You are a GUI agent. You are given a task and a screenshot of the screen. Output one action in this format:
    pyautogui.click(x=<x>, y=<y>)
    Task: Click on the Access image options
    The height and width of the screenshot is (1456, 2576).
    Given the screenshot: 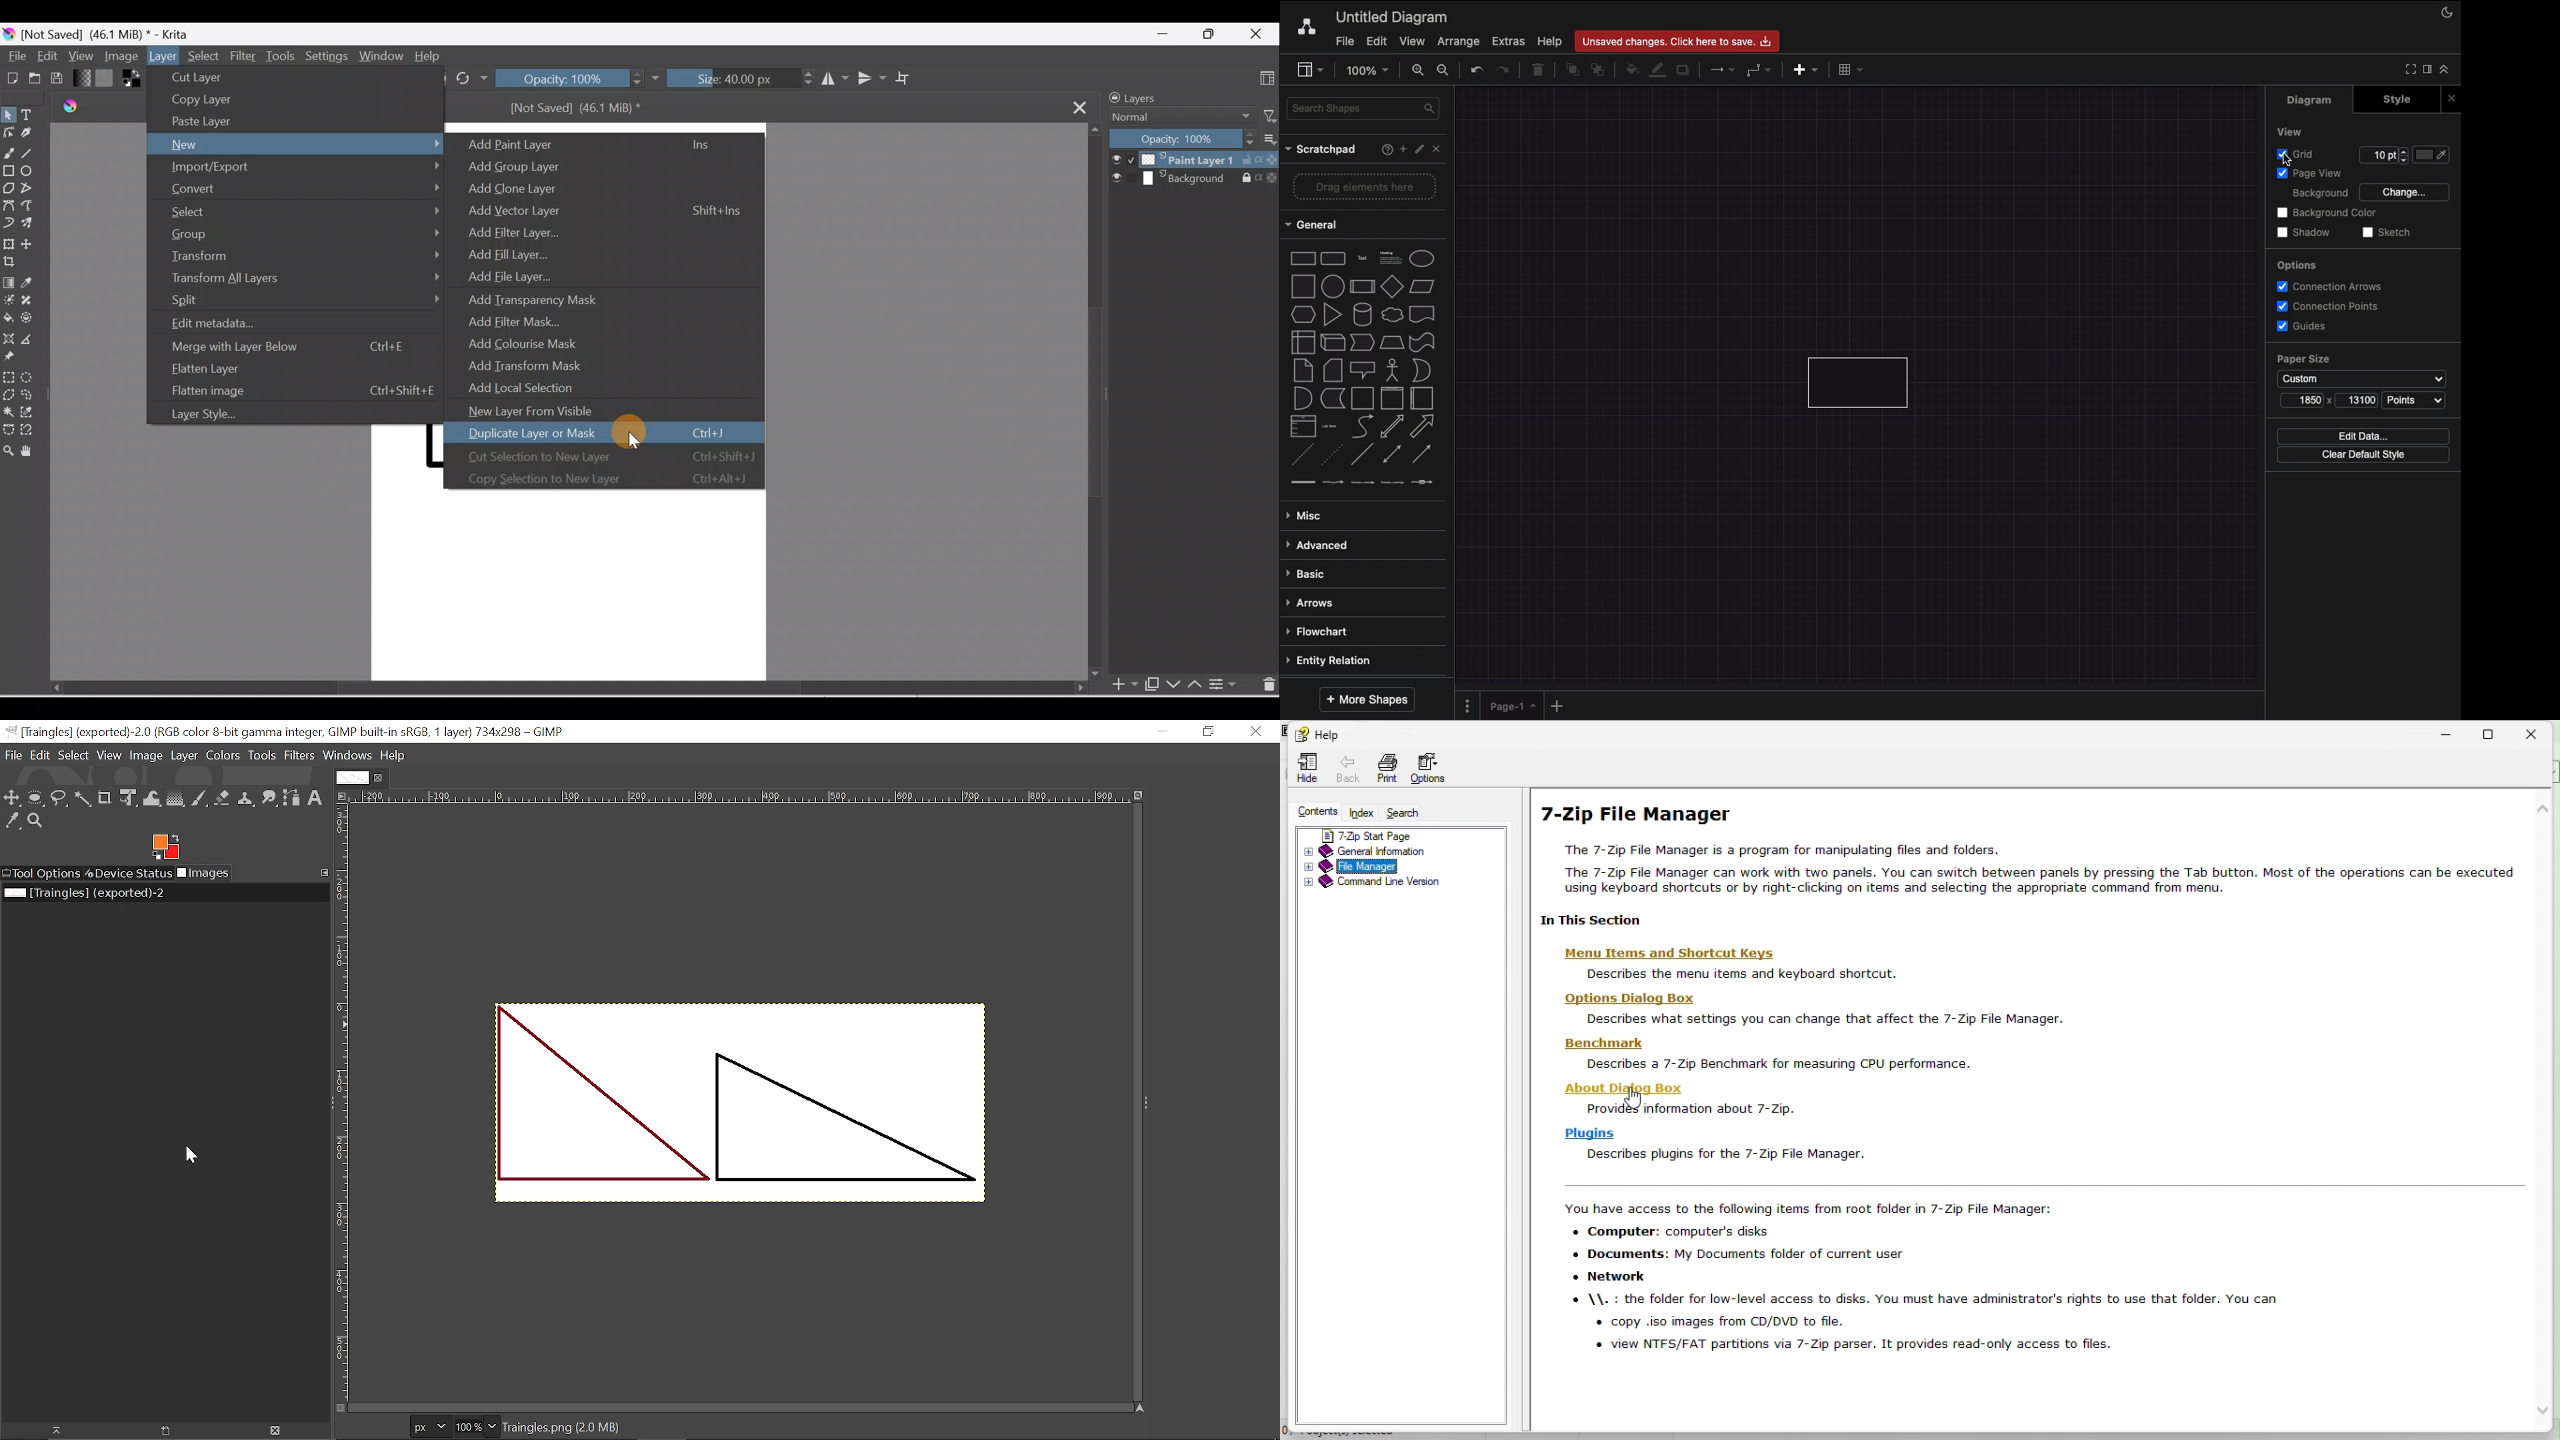 What is the action you would take?
    pyautogui.click(x=340, y=795)
    